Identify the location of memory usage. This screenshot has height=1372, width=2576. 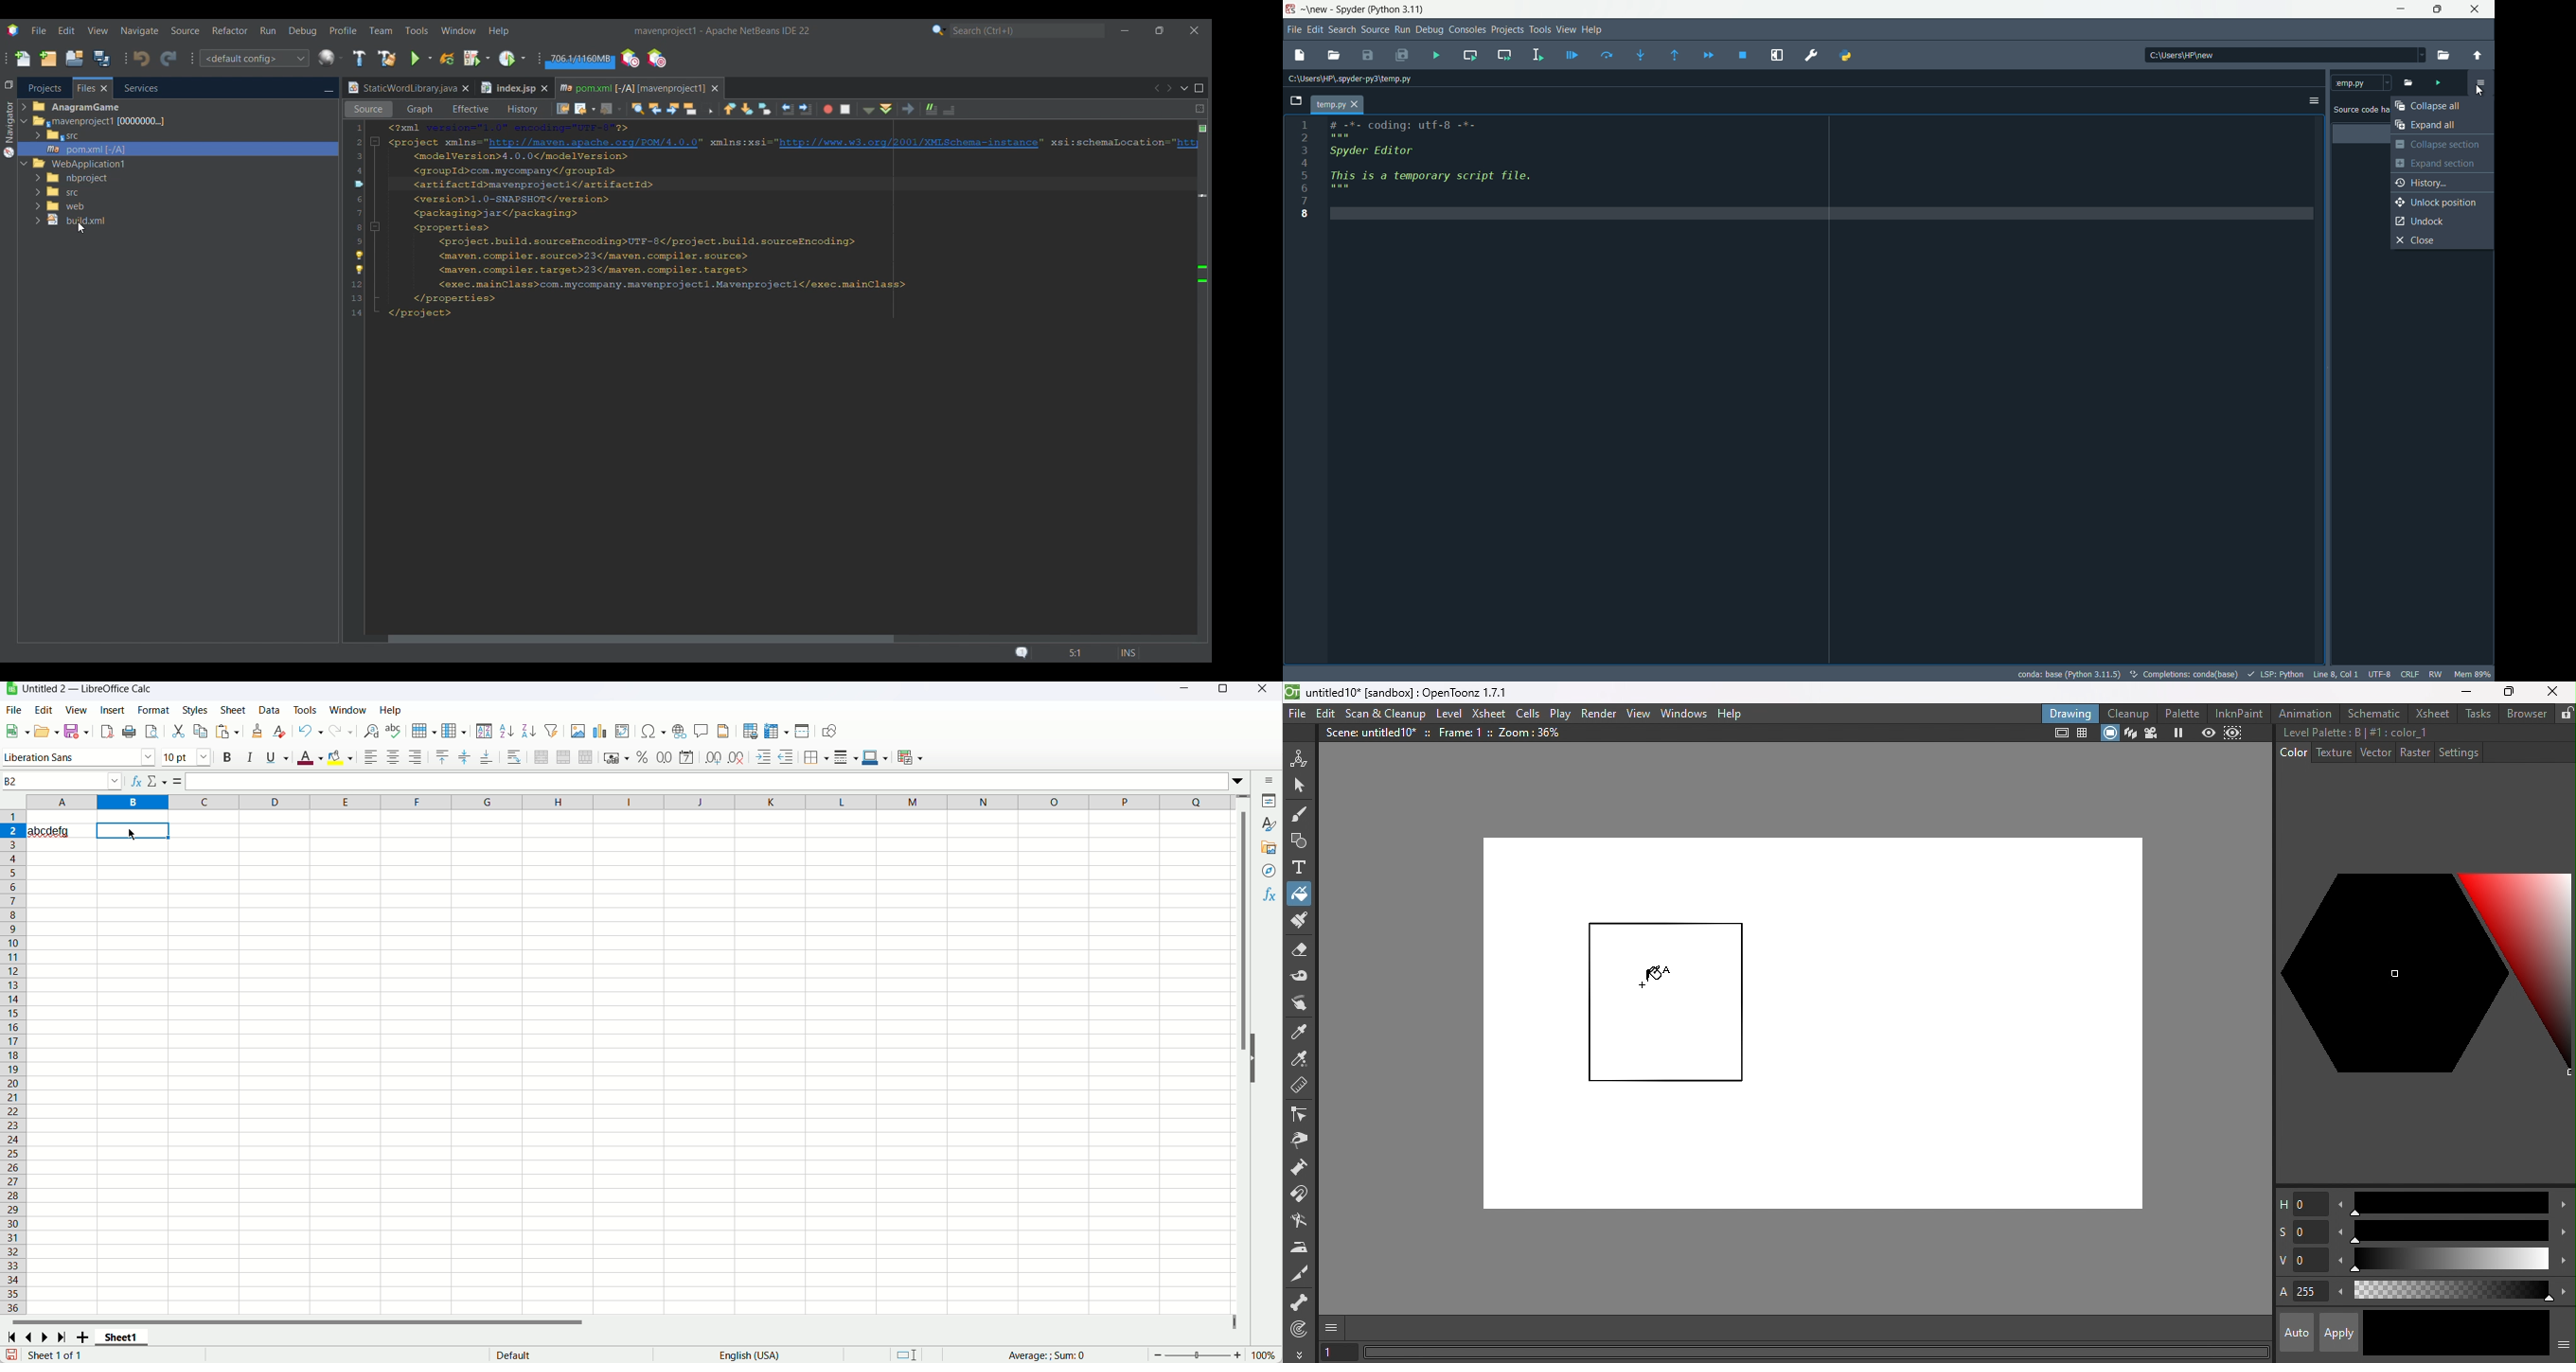
(2472, 674).